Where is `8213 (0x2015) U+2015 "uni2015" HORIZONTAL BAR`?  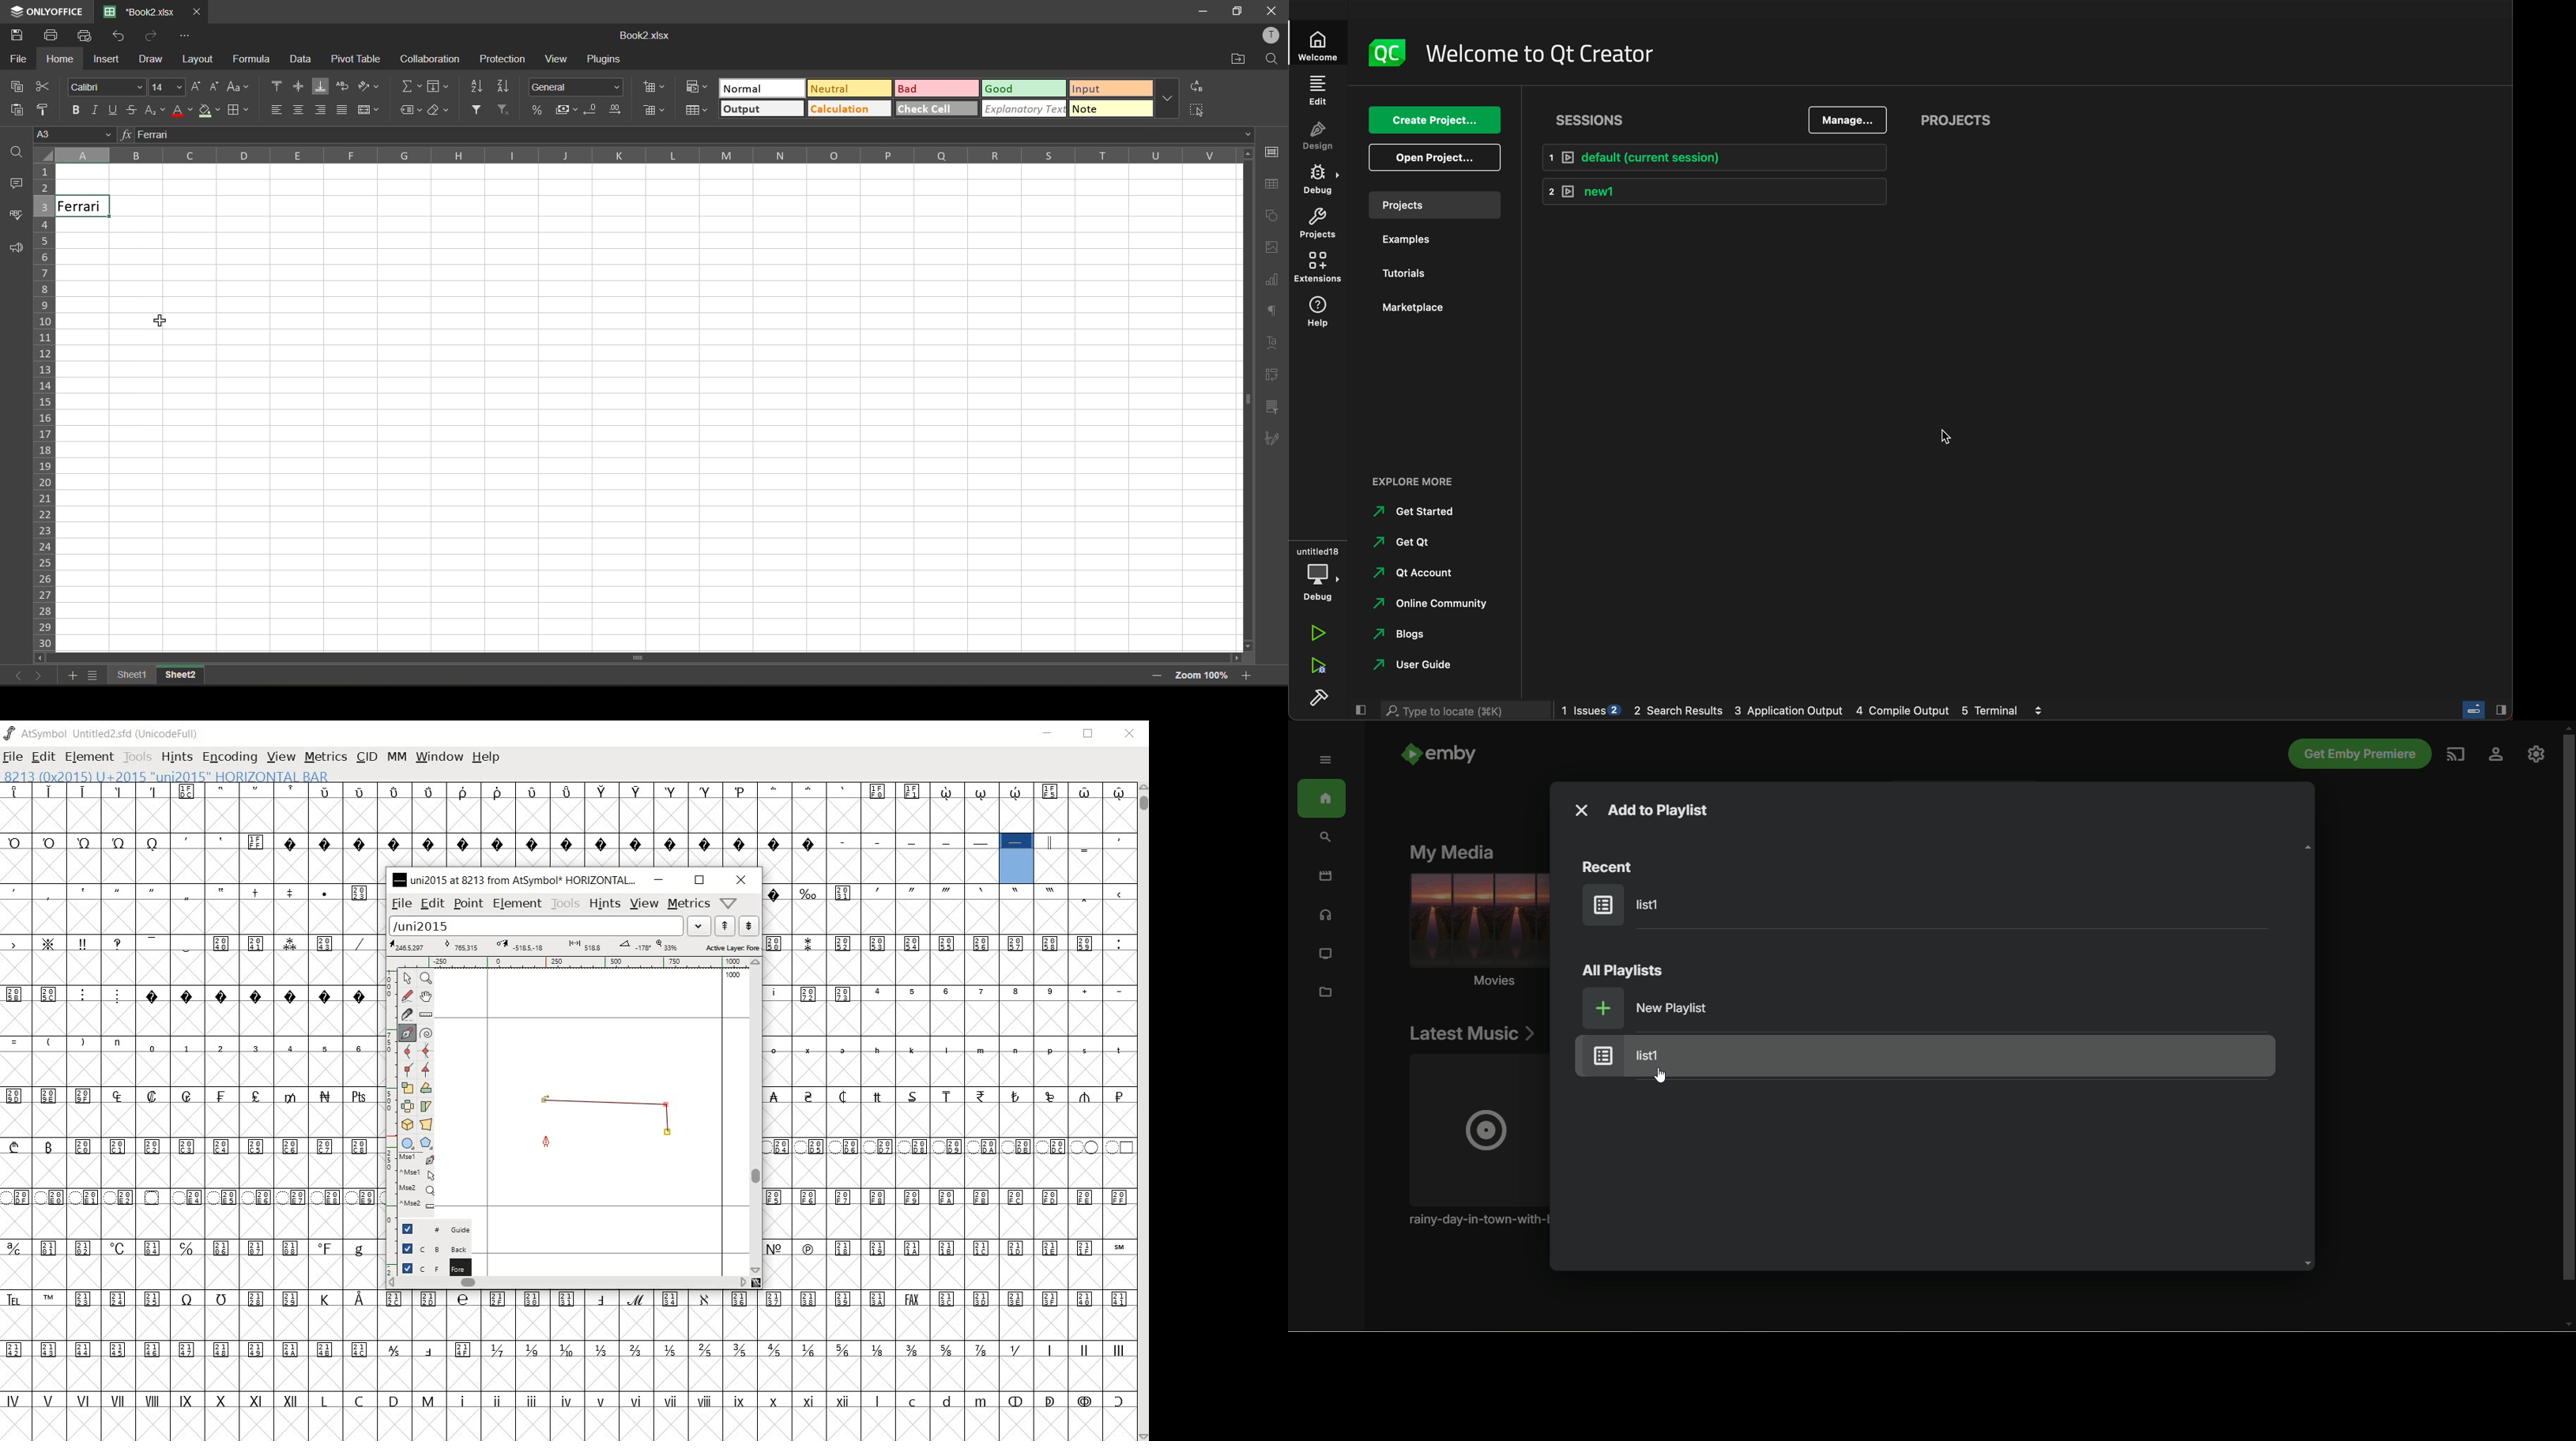
8213 (0x2015) U+2015 "uni2015" HORIZONTAL BAR is located at coordinates (1018, 859).